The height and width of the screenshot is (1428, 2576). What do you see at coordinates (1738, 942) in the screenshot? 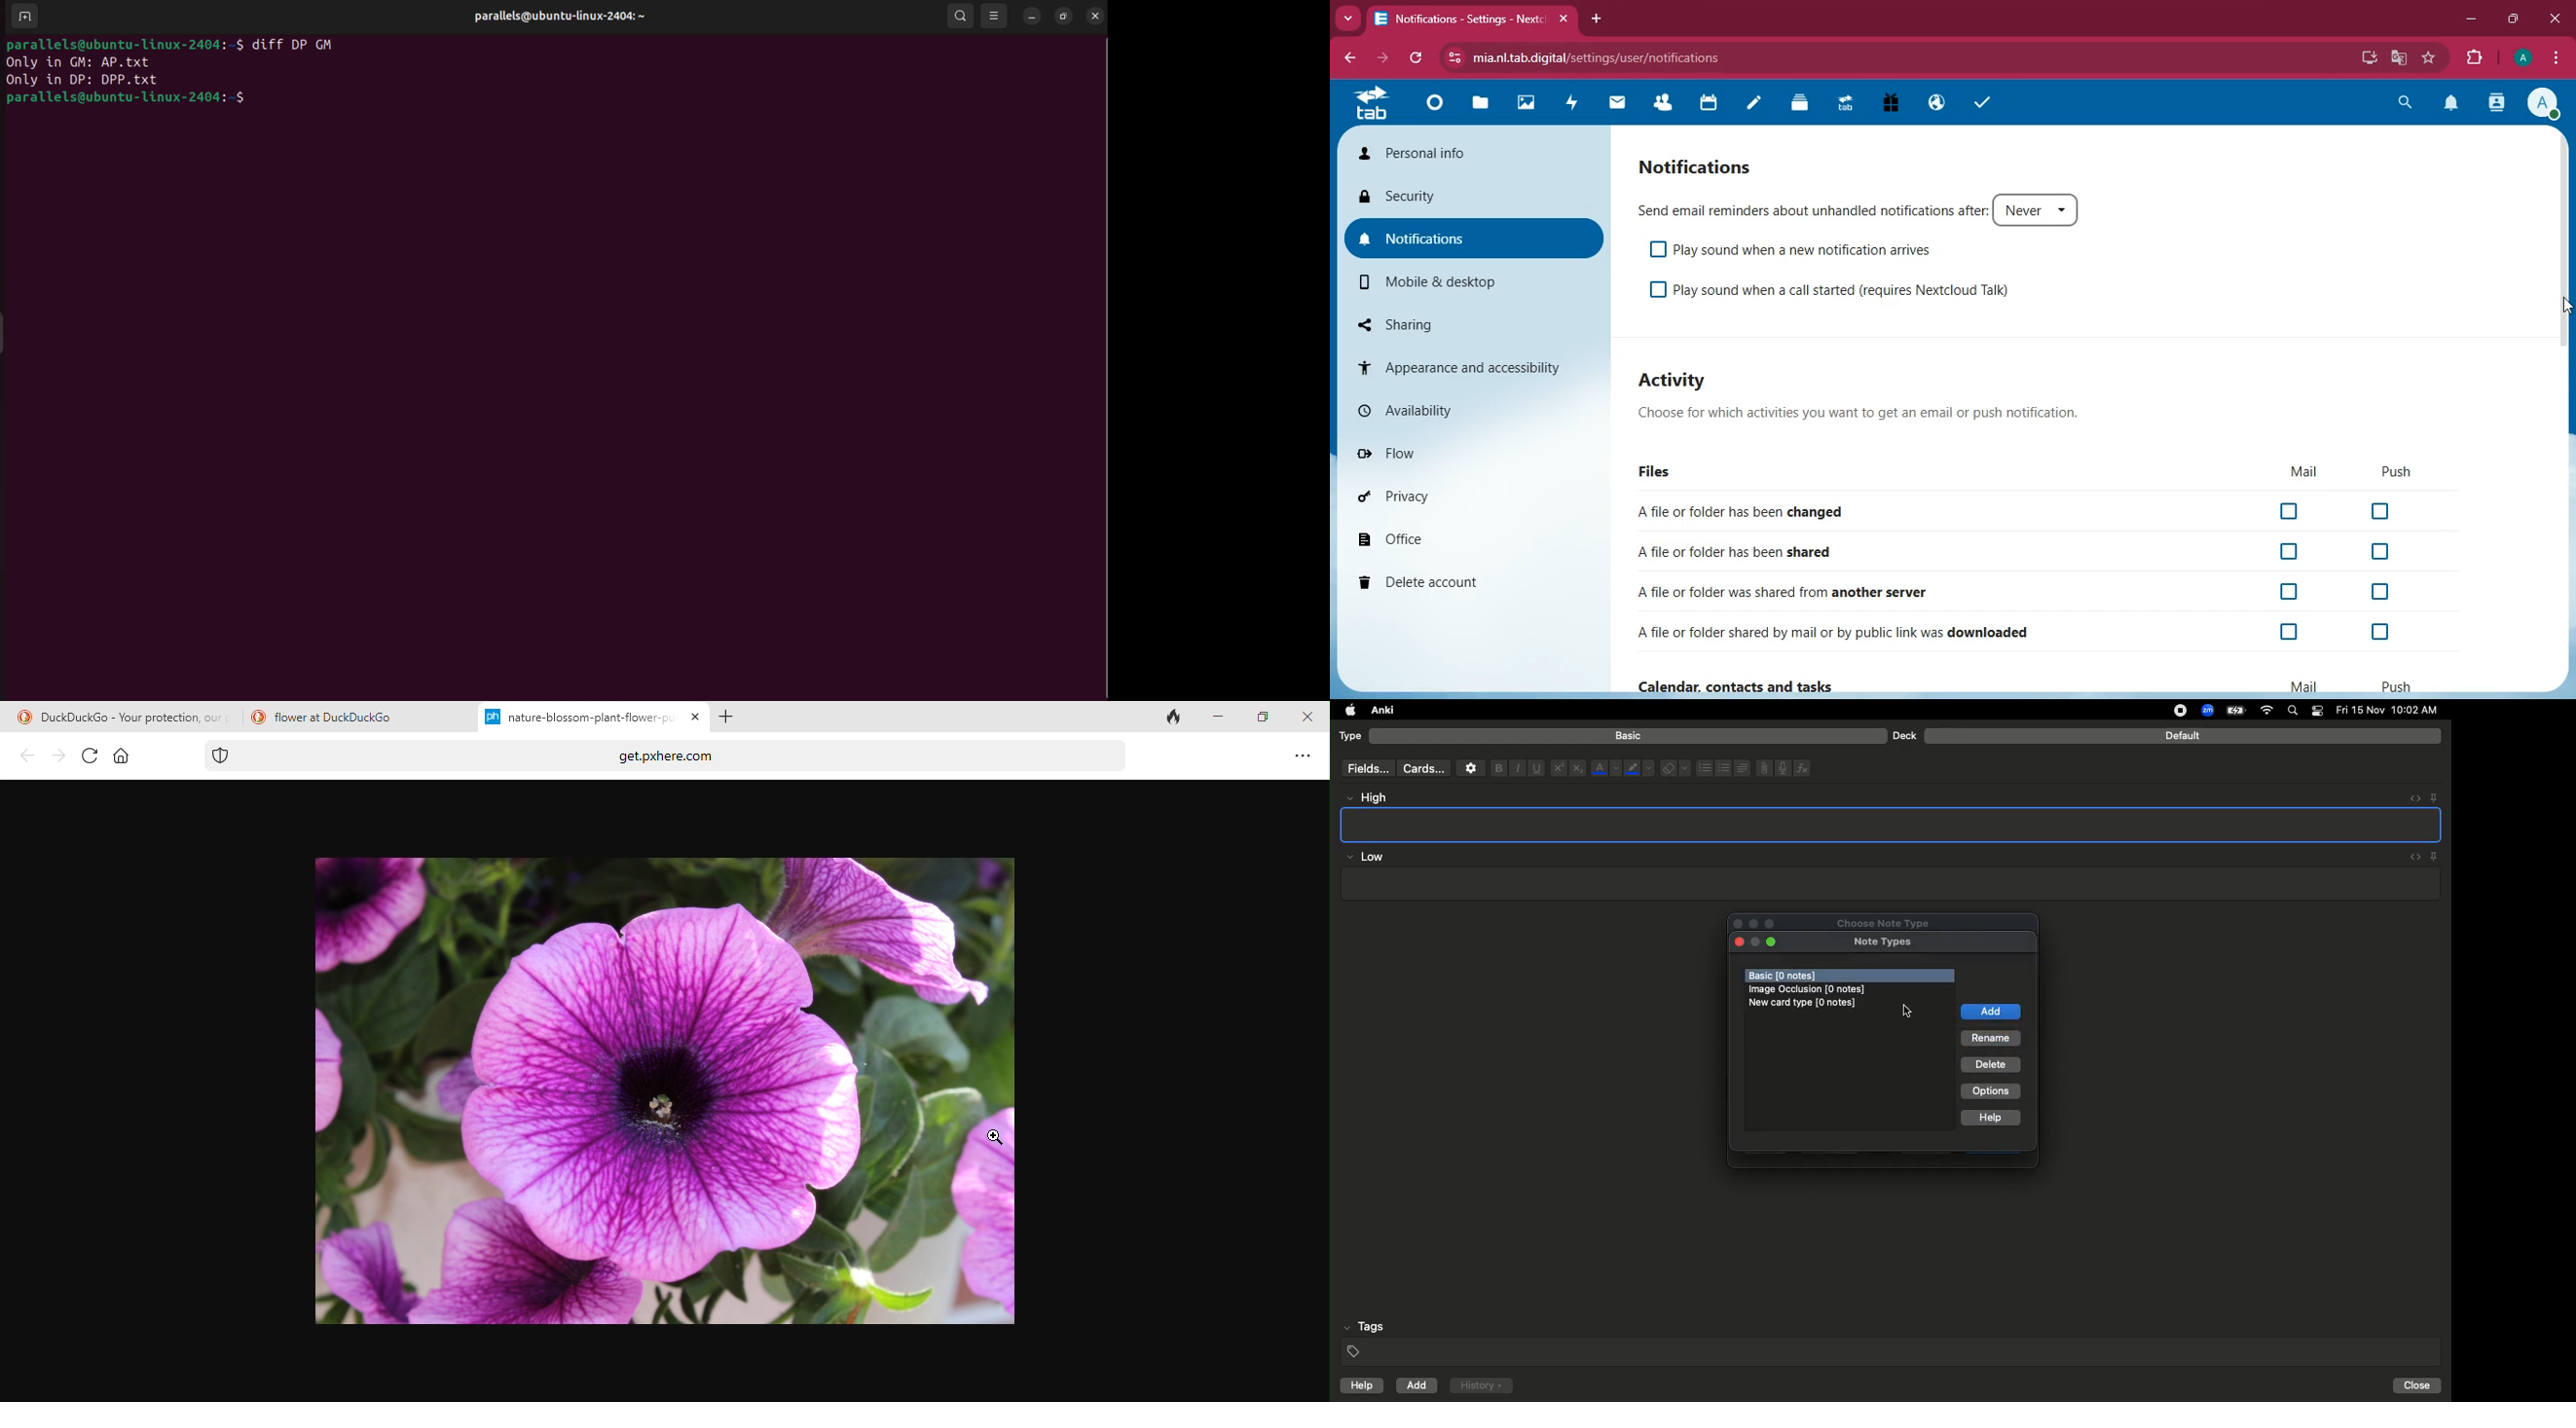
I see `close` at bounding box center [1738, 942].